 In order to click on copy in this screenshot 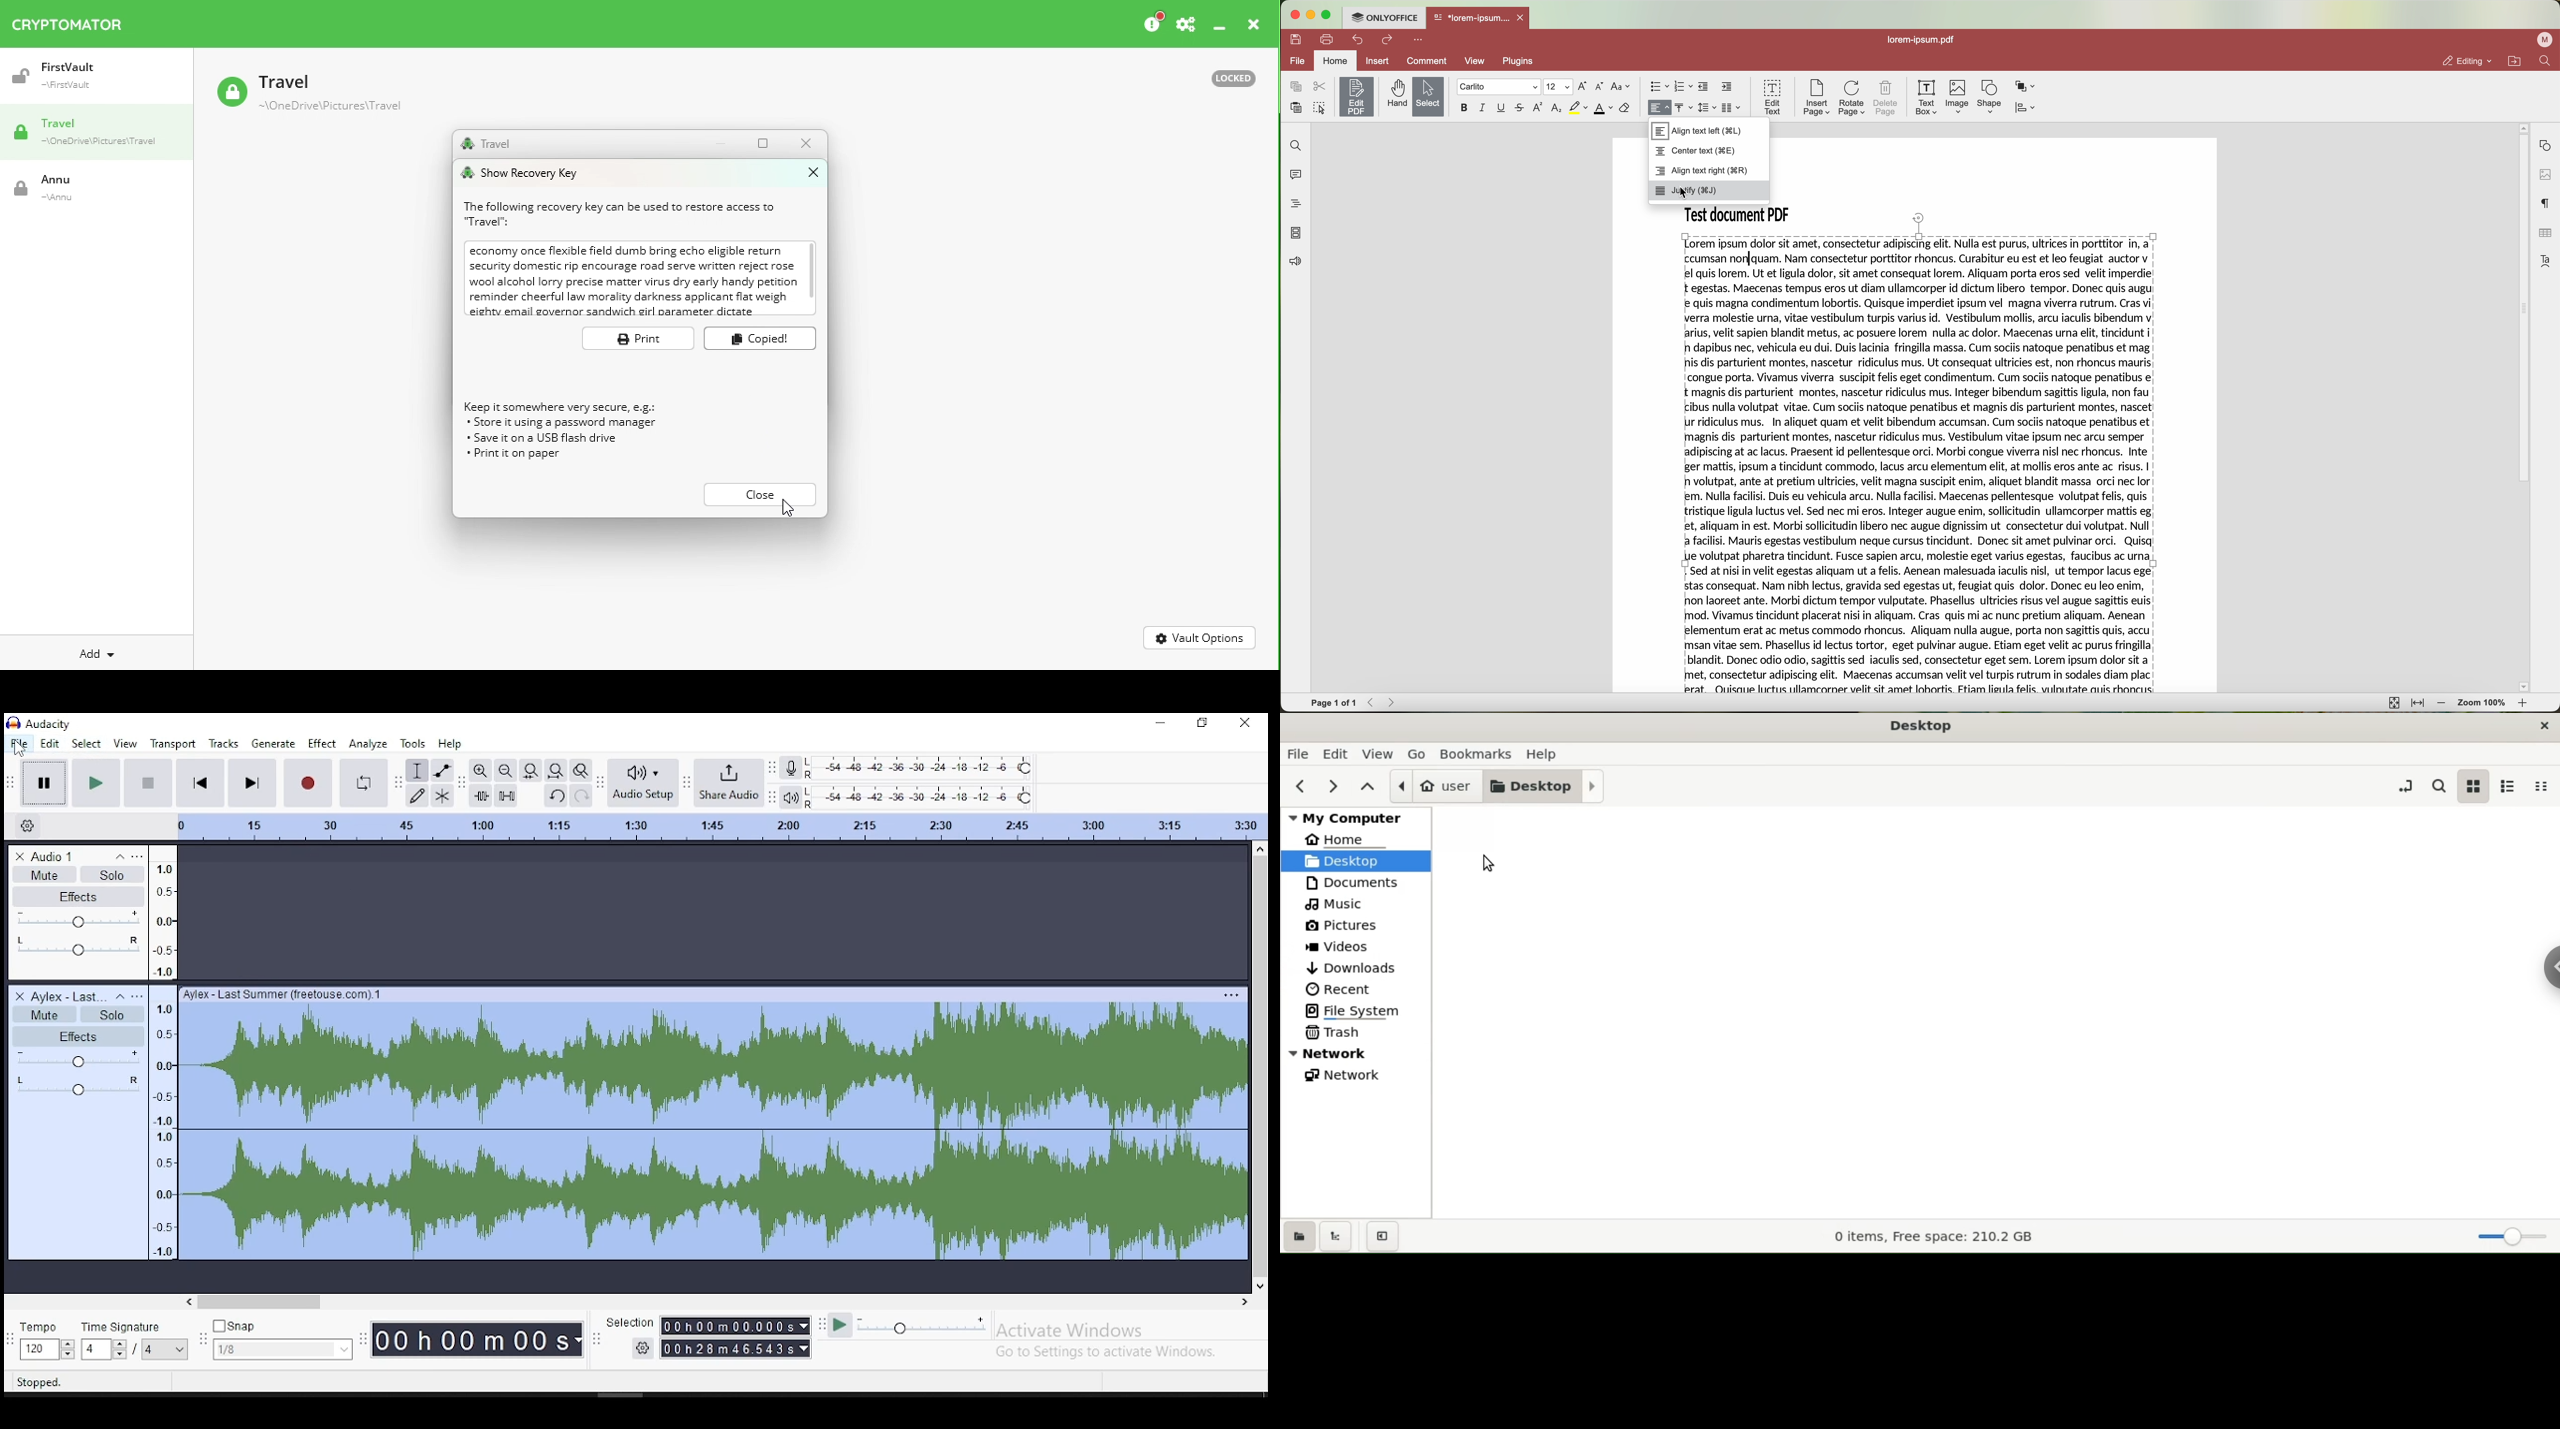, I will do `click(1296, 87)`.